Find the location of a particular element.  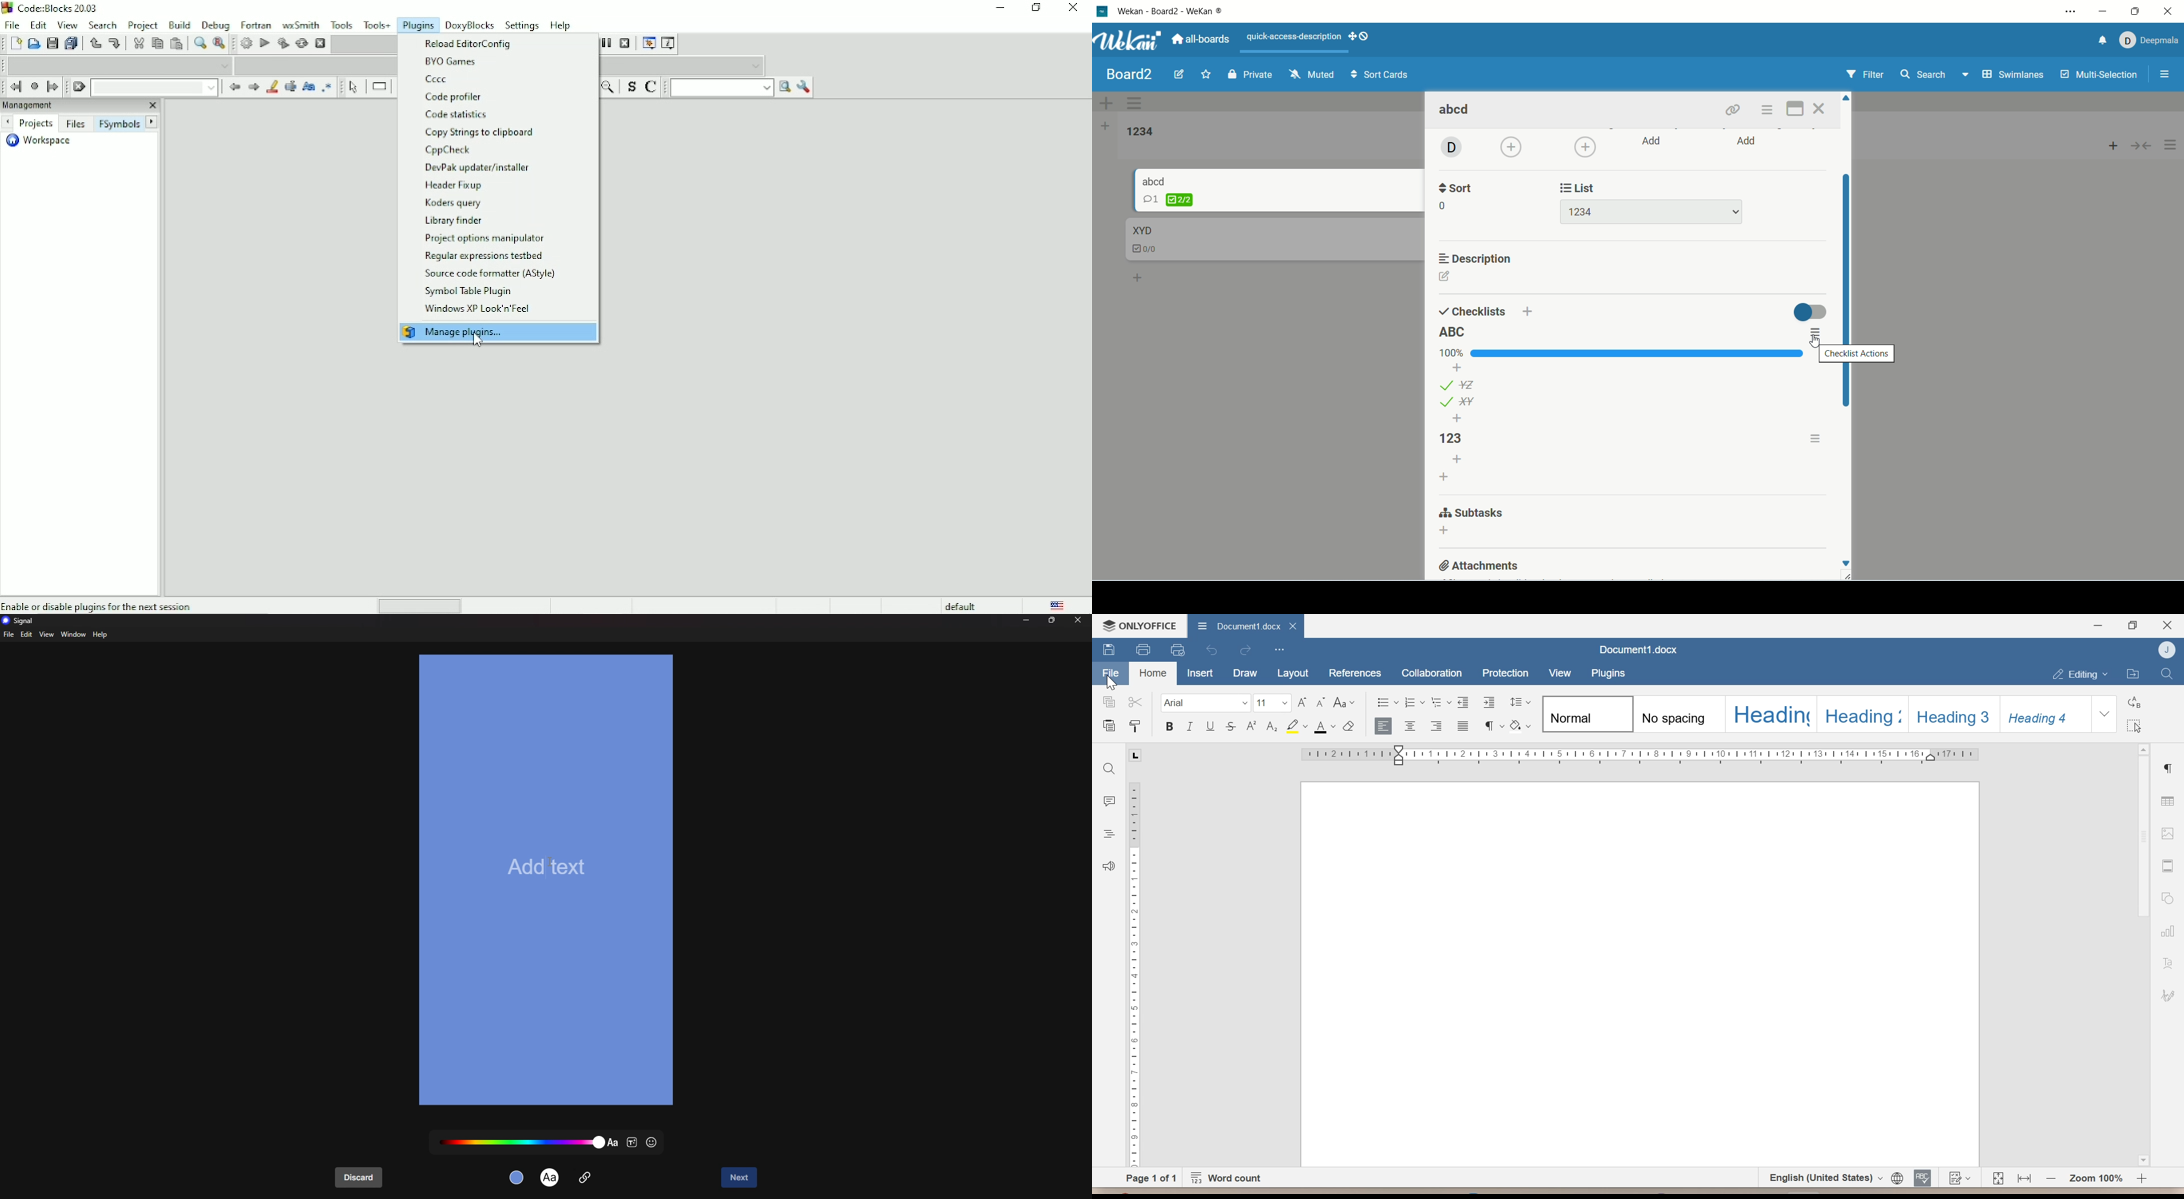

Toggle comments is located at coordinates (652, 88).